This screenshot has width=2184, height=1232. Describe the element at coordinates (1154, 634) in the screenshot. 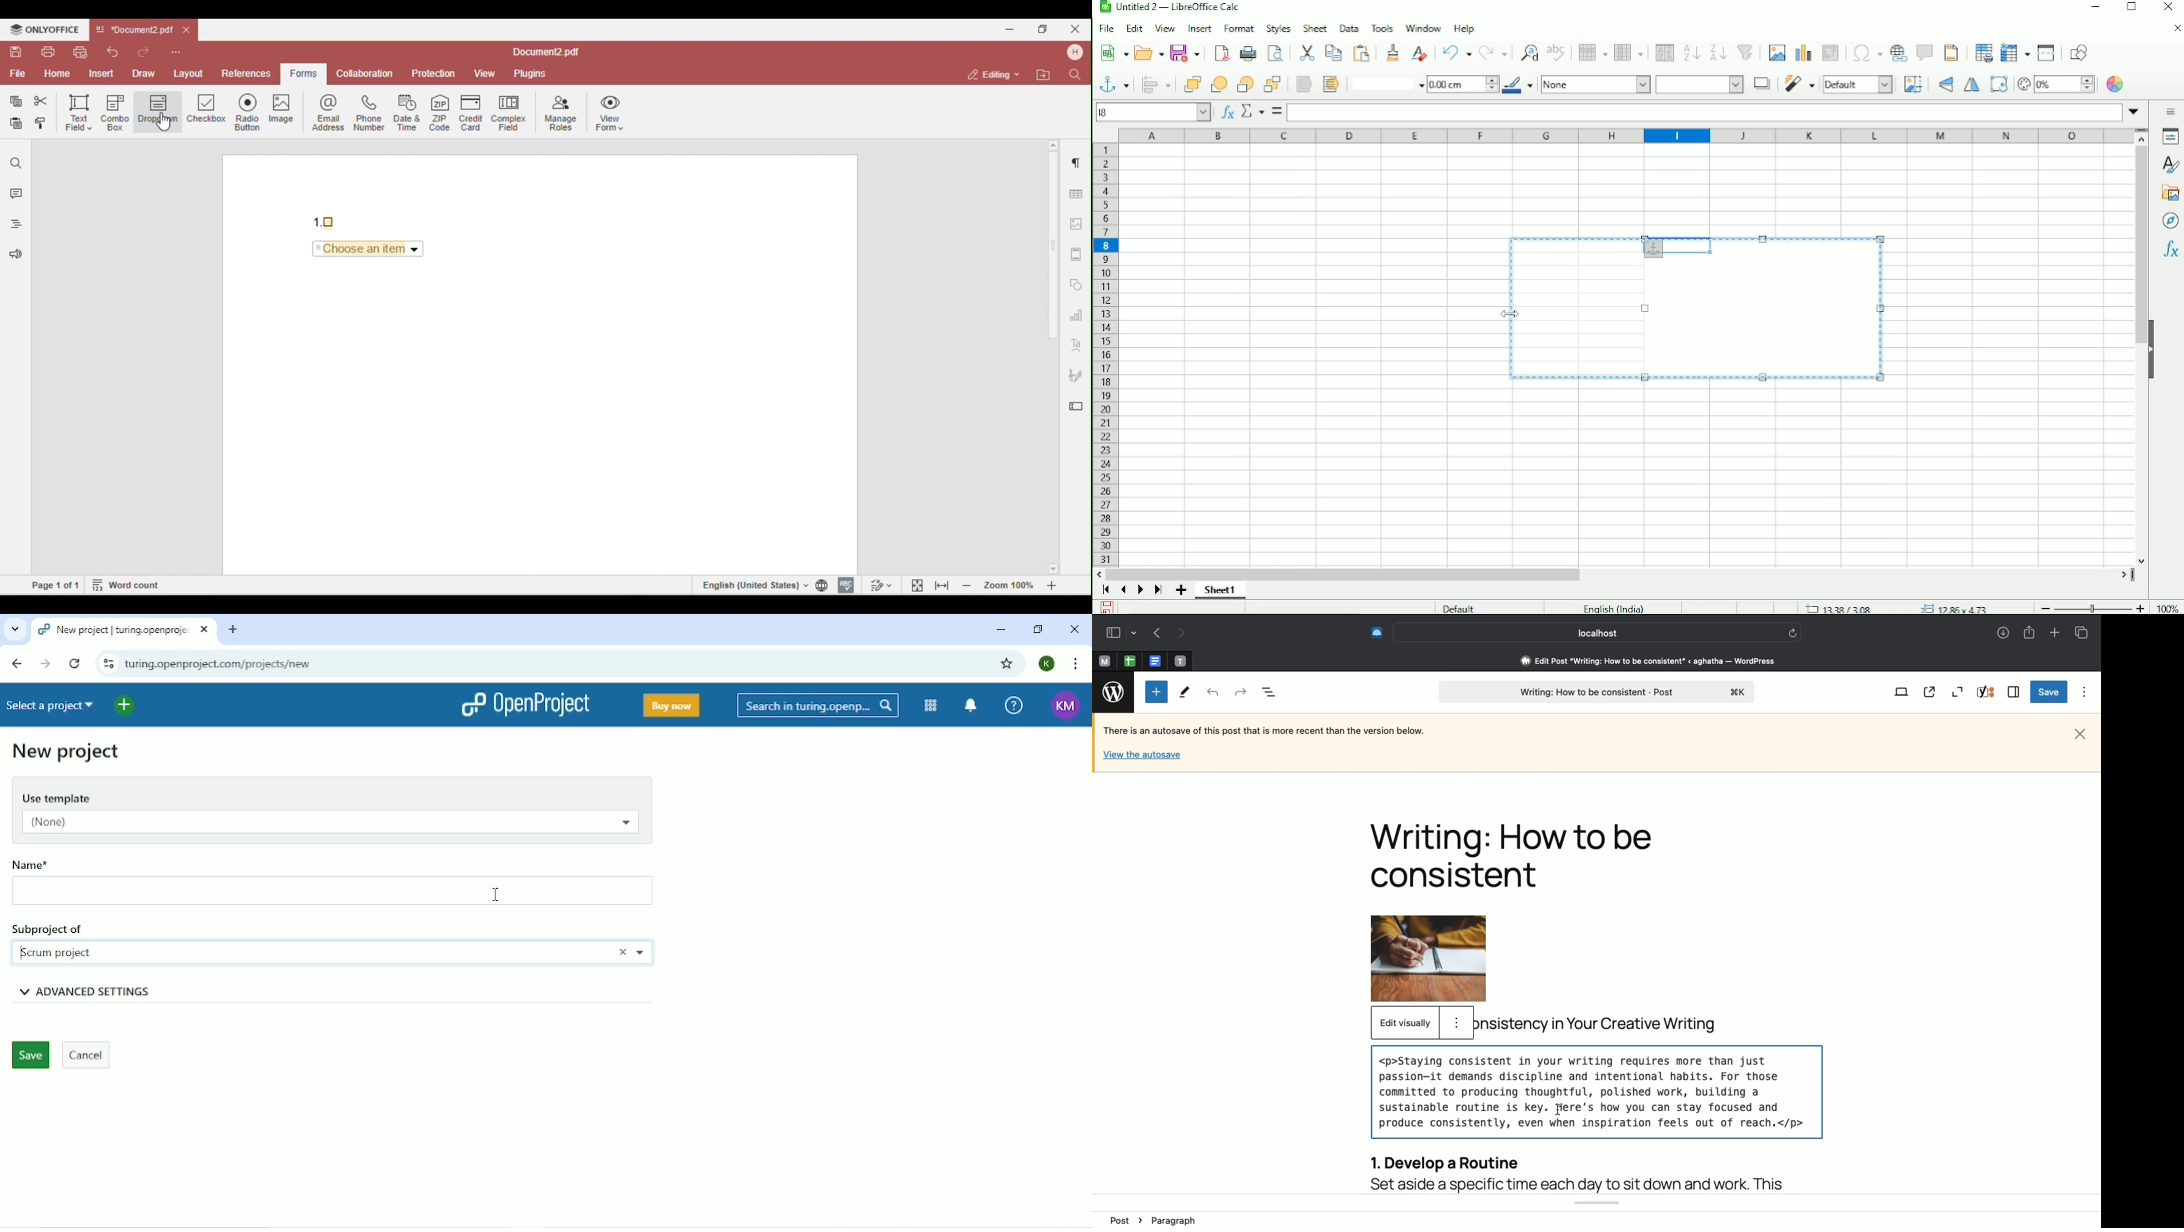

I see `Previous page` at that location.